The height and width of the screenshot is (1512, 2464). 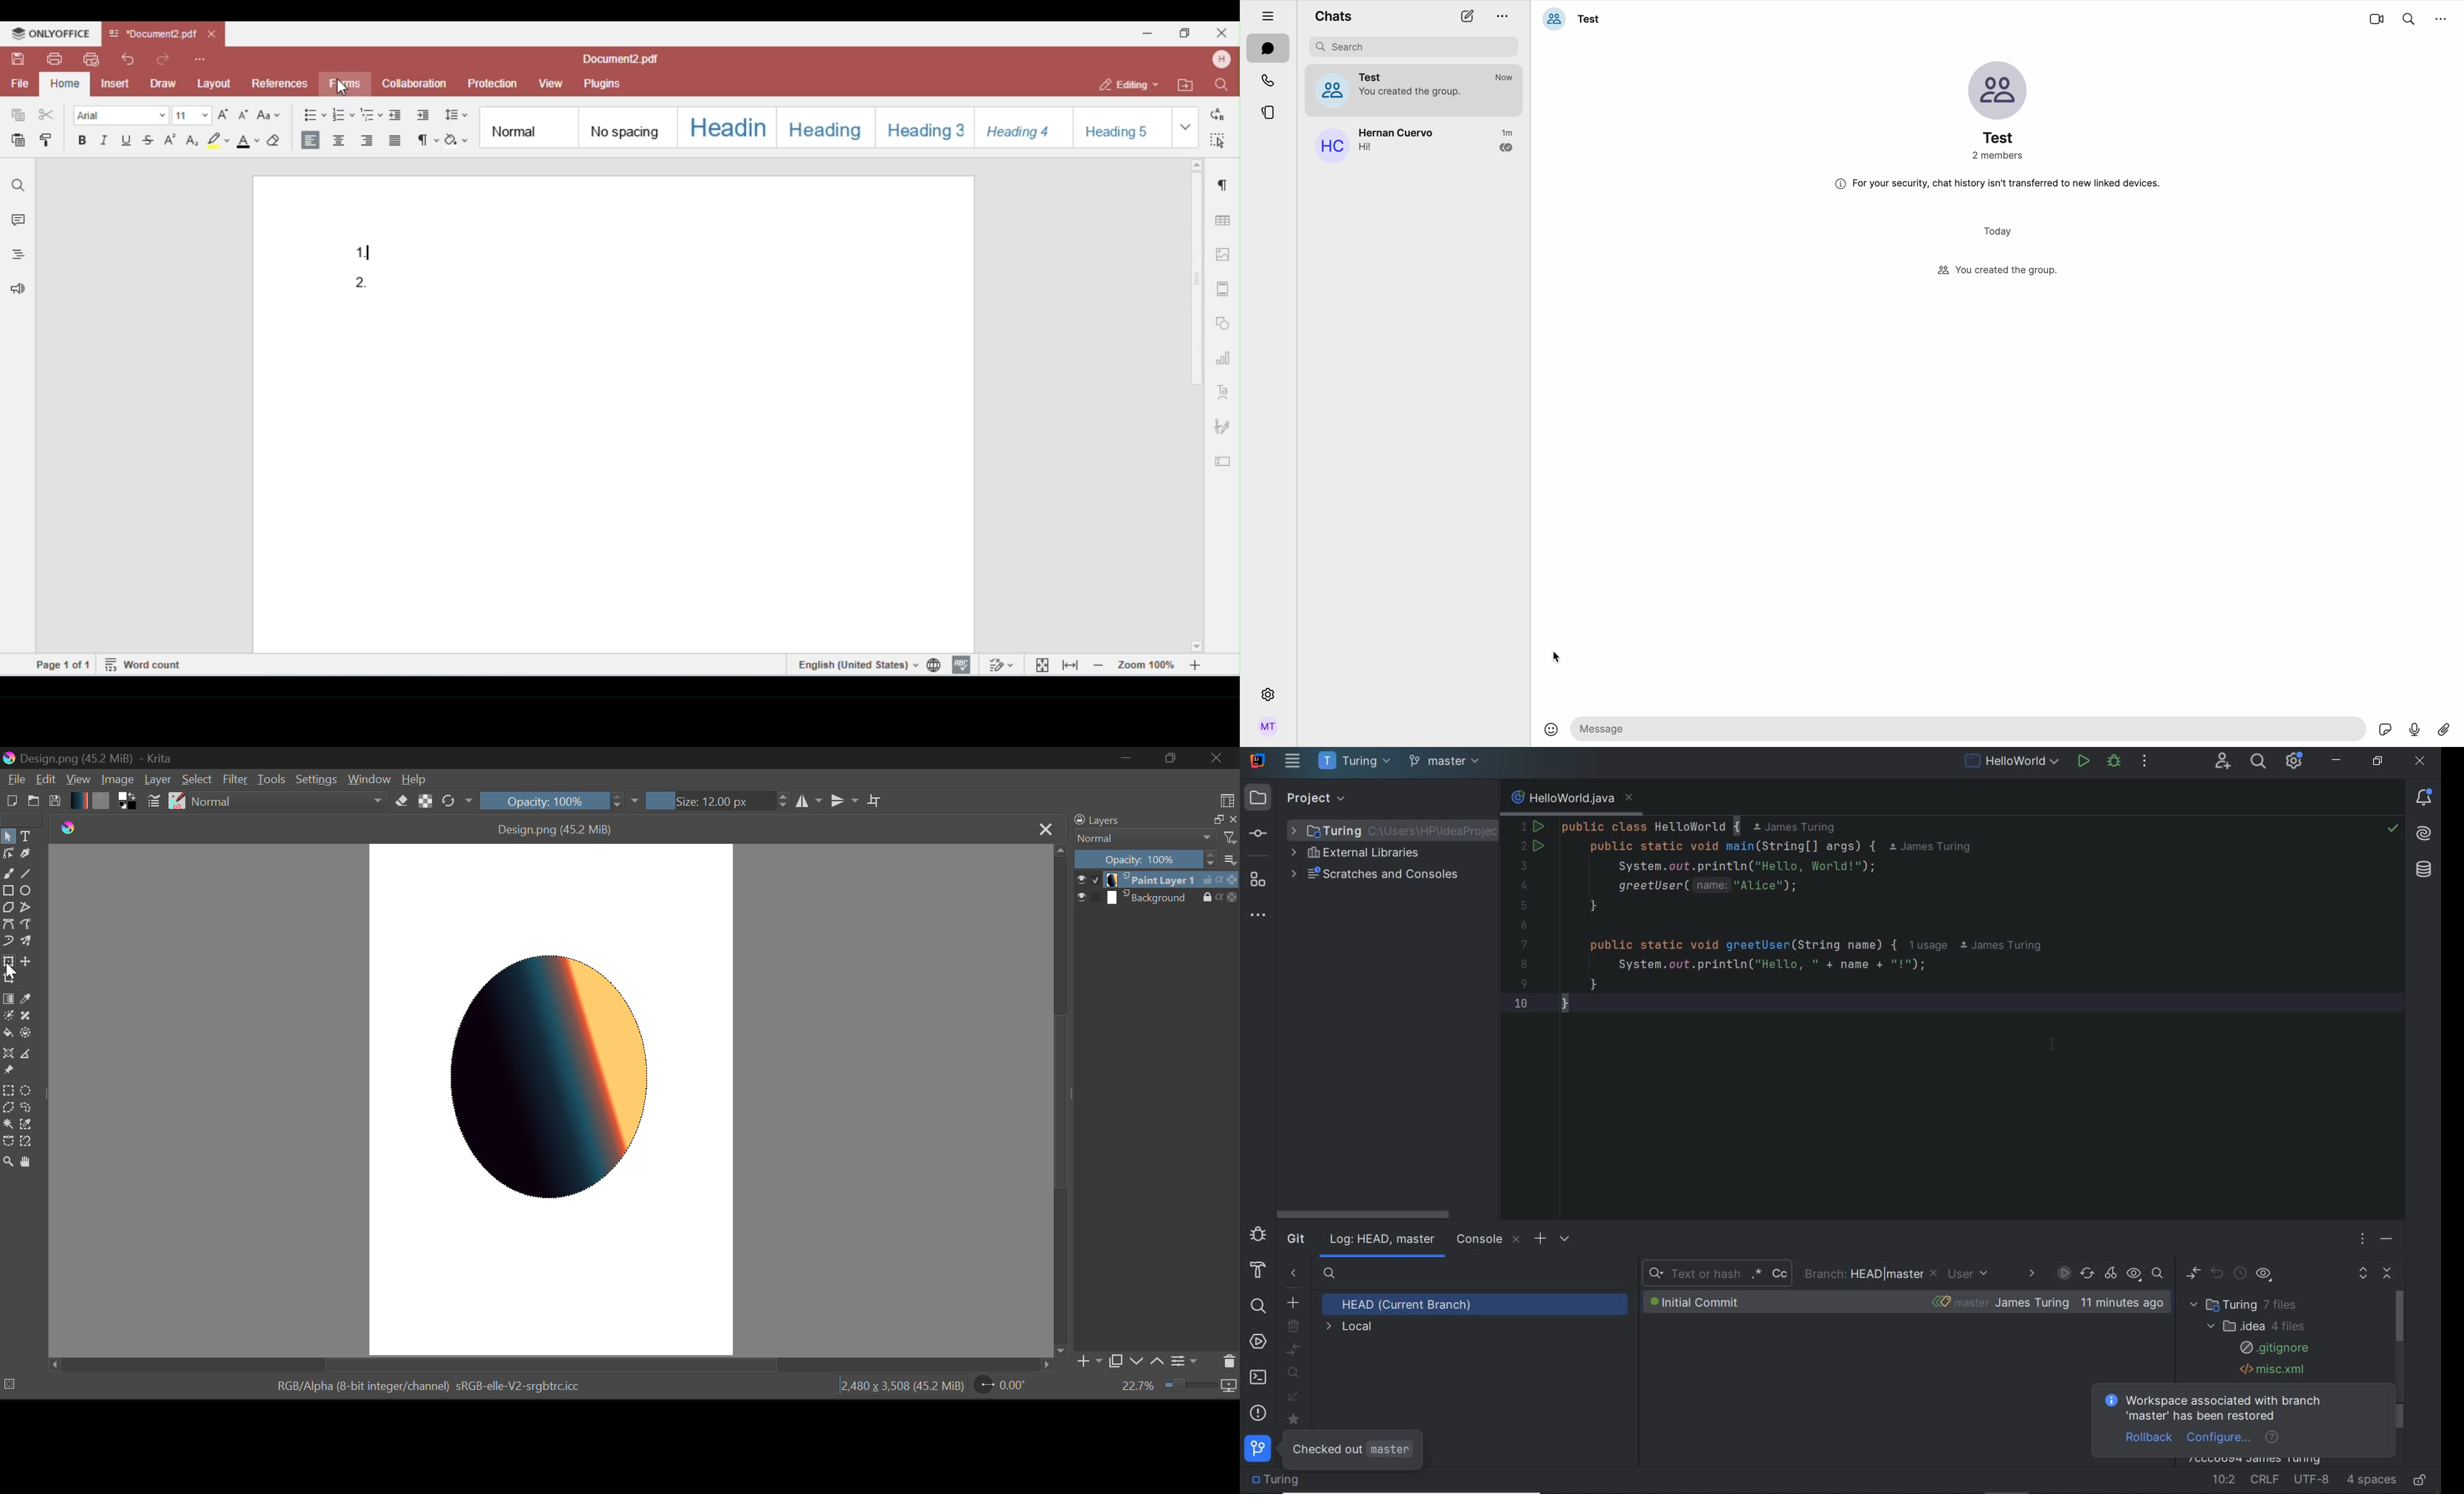 What do you see at coordinates (458, 802) in the screenshot?
I see `Rotate` at bounding box center [458, 802].